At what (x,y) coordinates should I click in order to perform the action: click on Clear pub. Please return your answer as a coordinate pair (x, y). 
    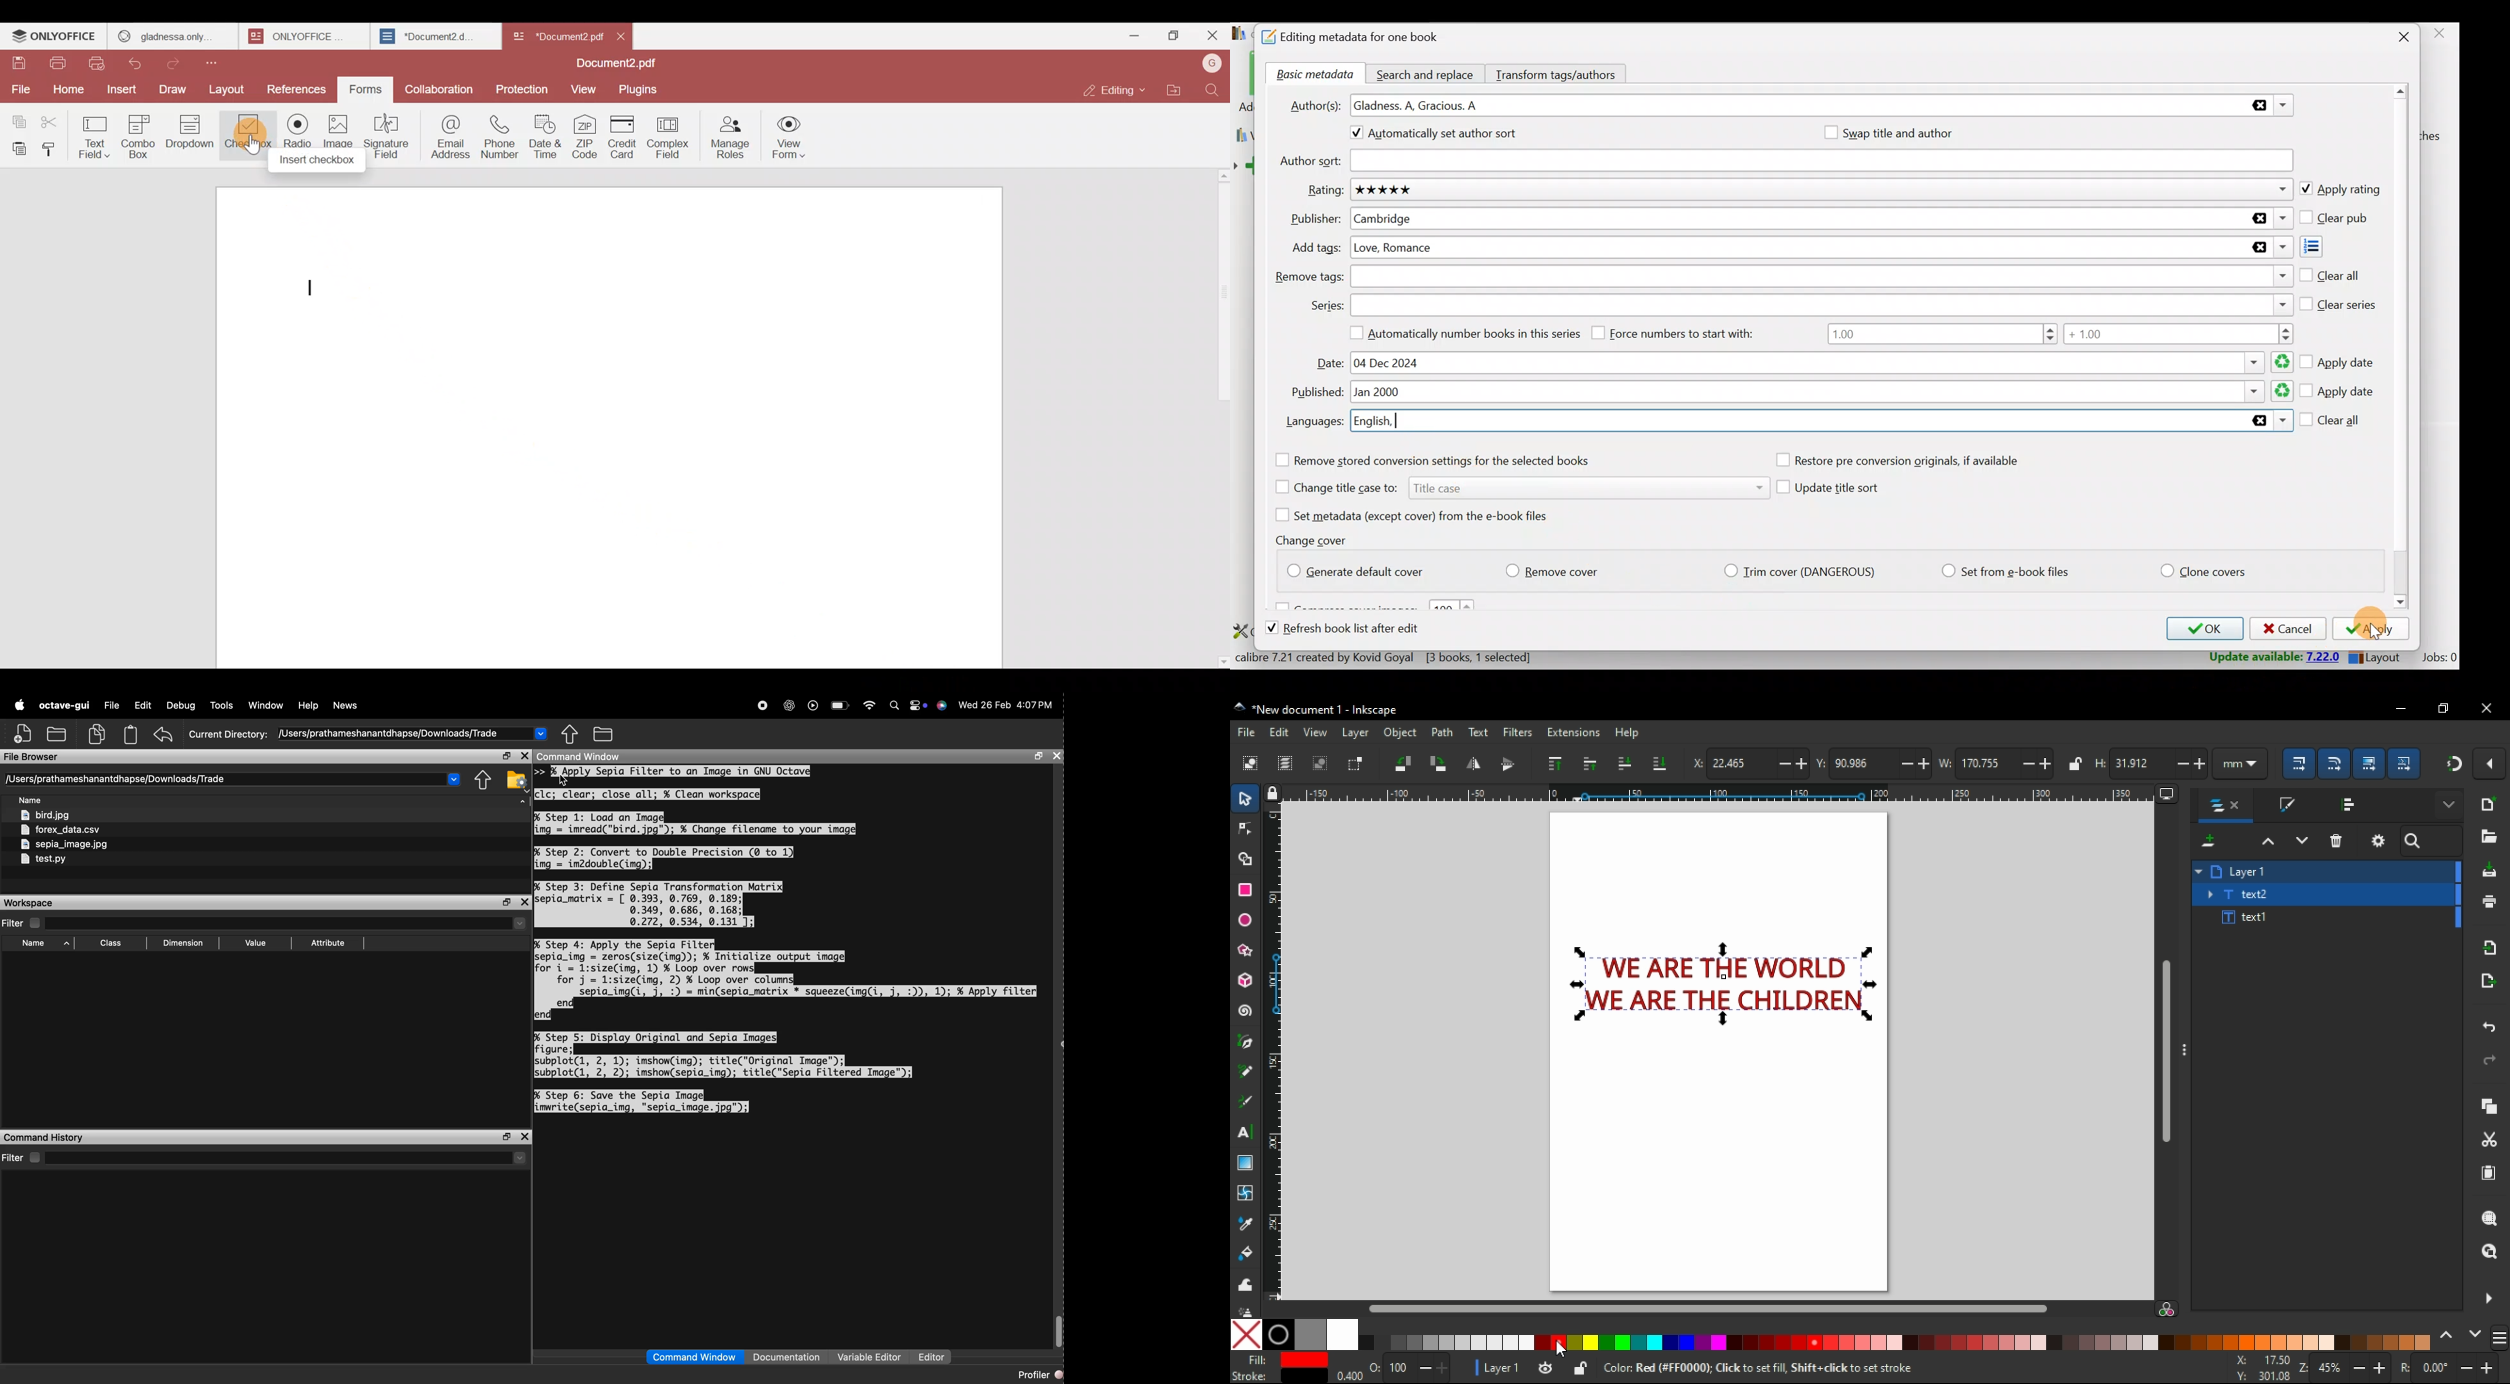
    Looking at the image, I should click on (2337, 218).